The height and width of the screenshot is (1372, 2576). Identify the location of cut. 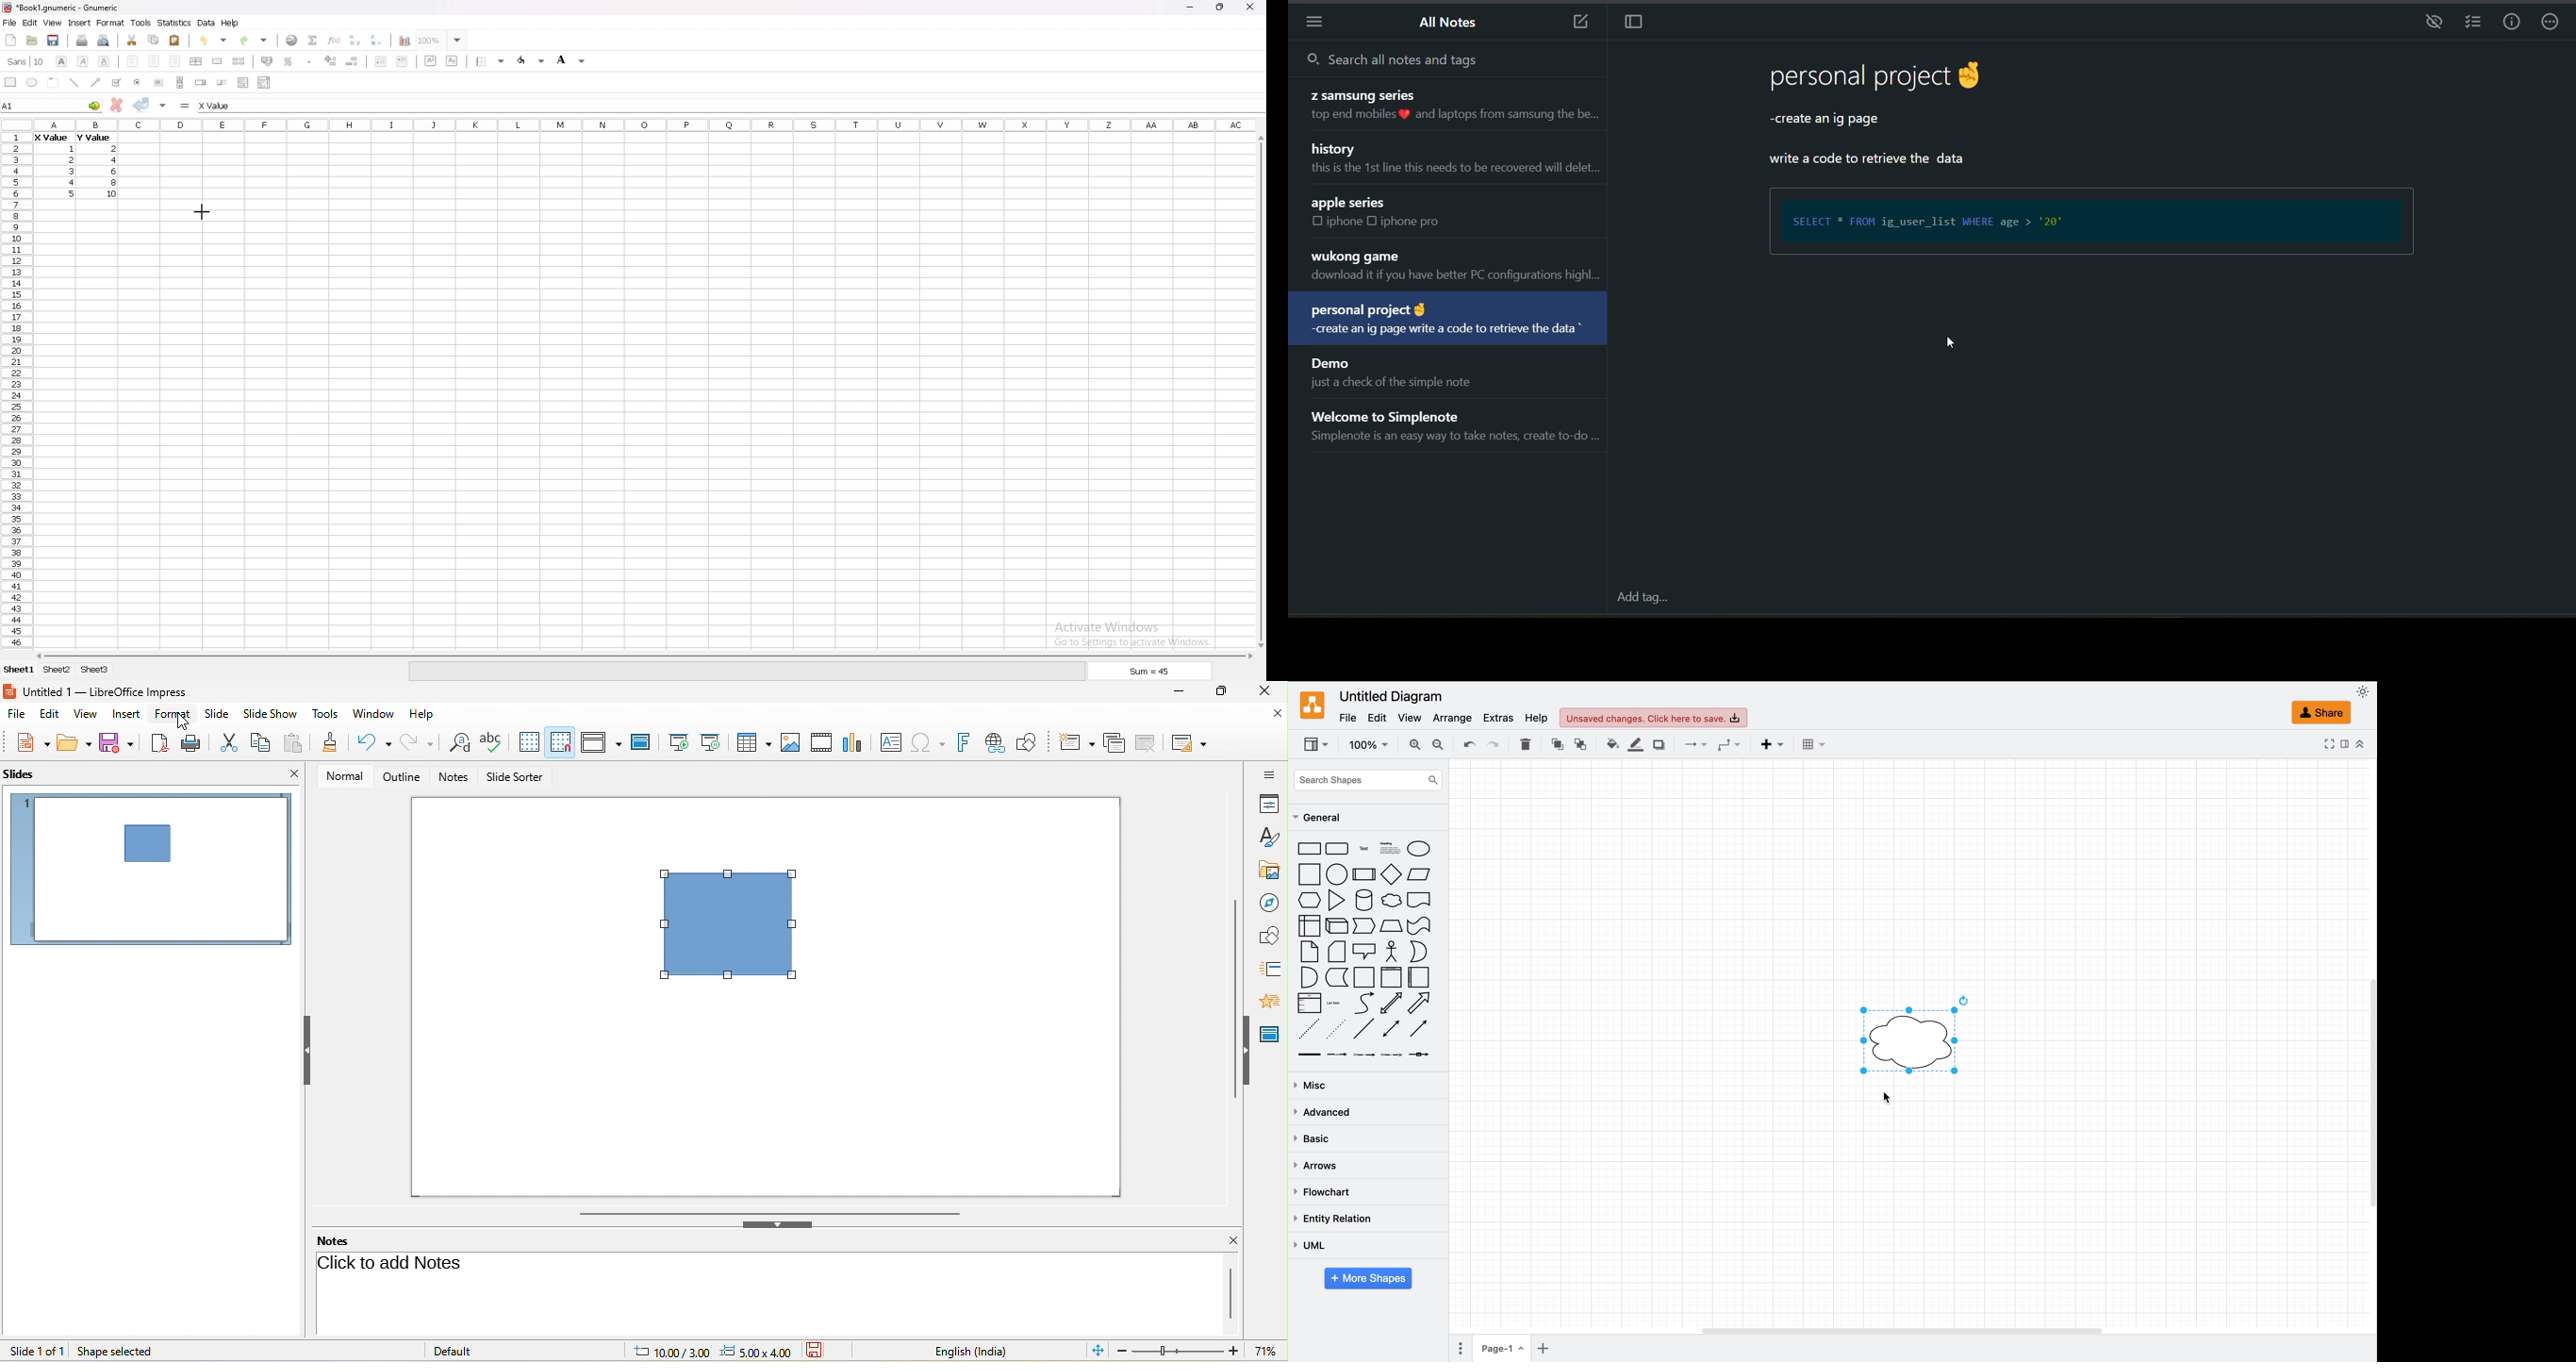
(133, 40).